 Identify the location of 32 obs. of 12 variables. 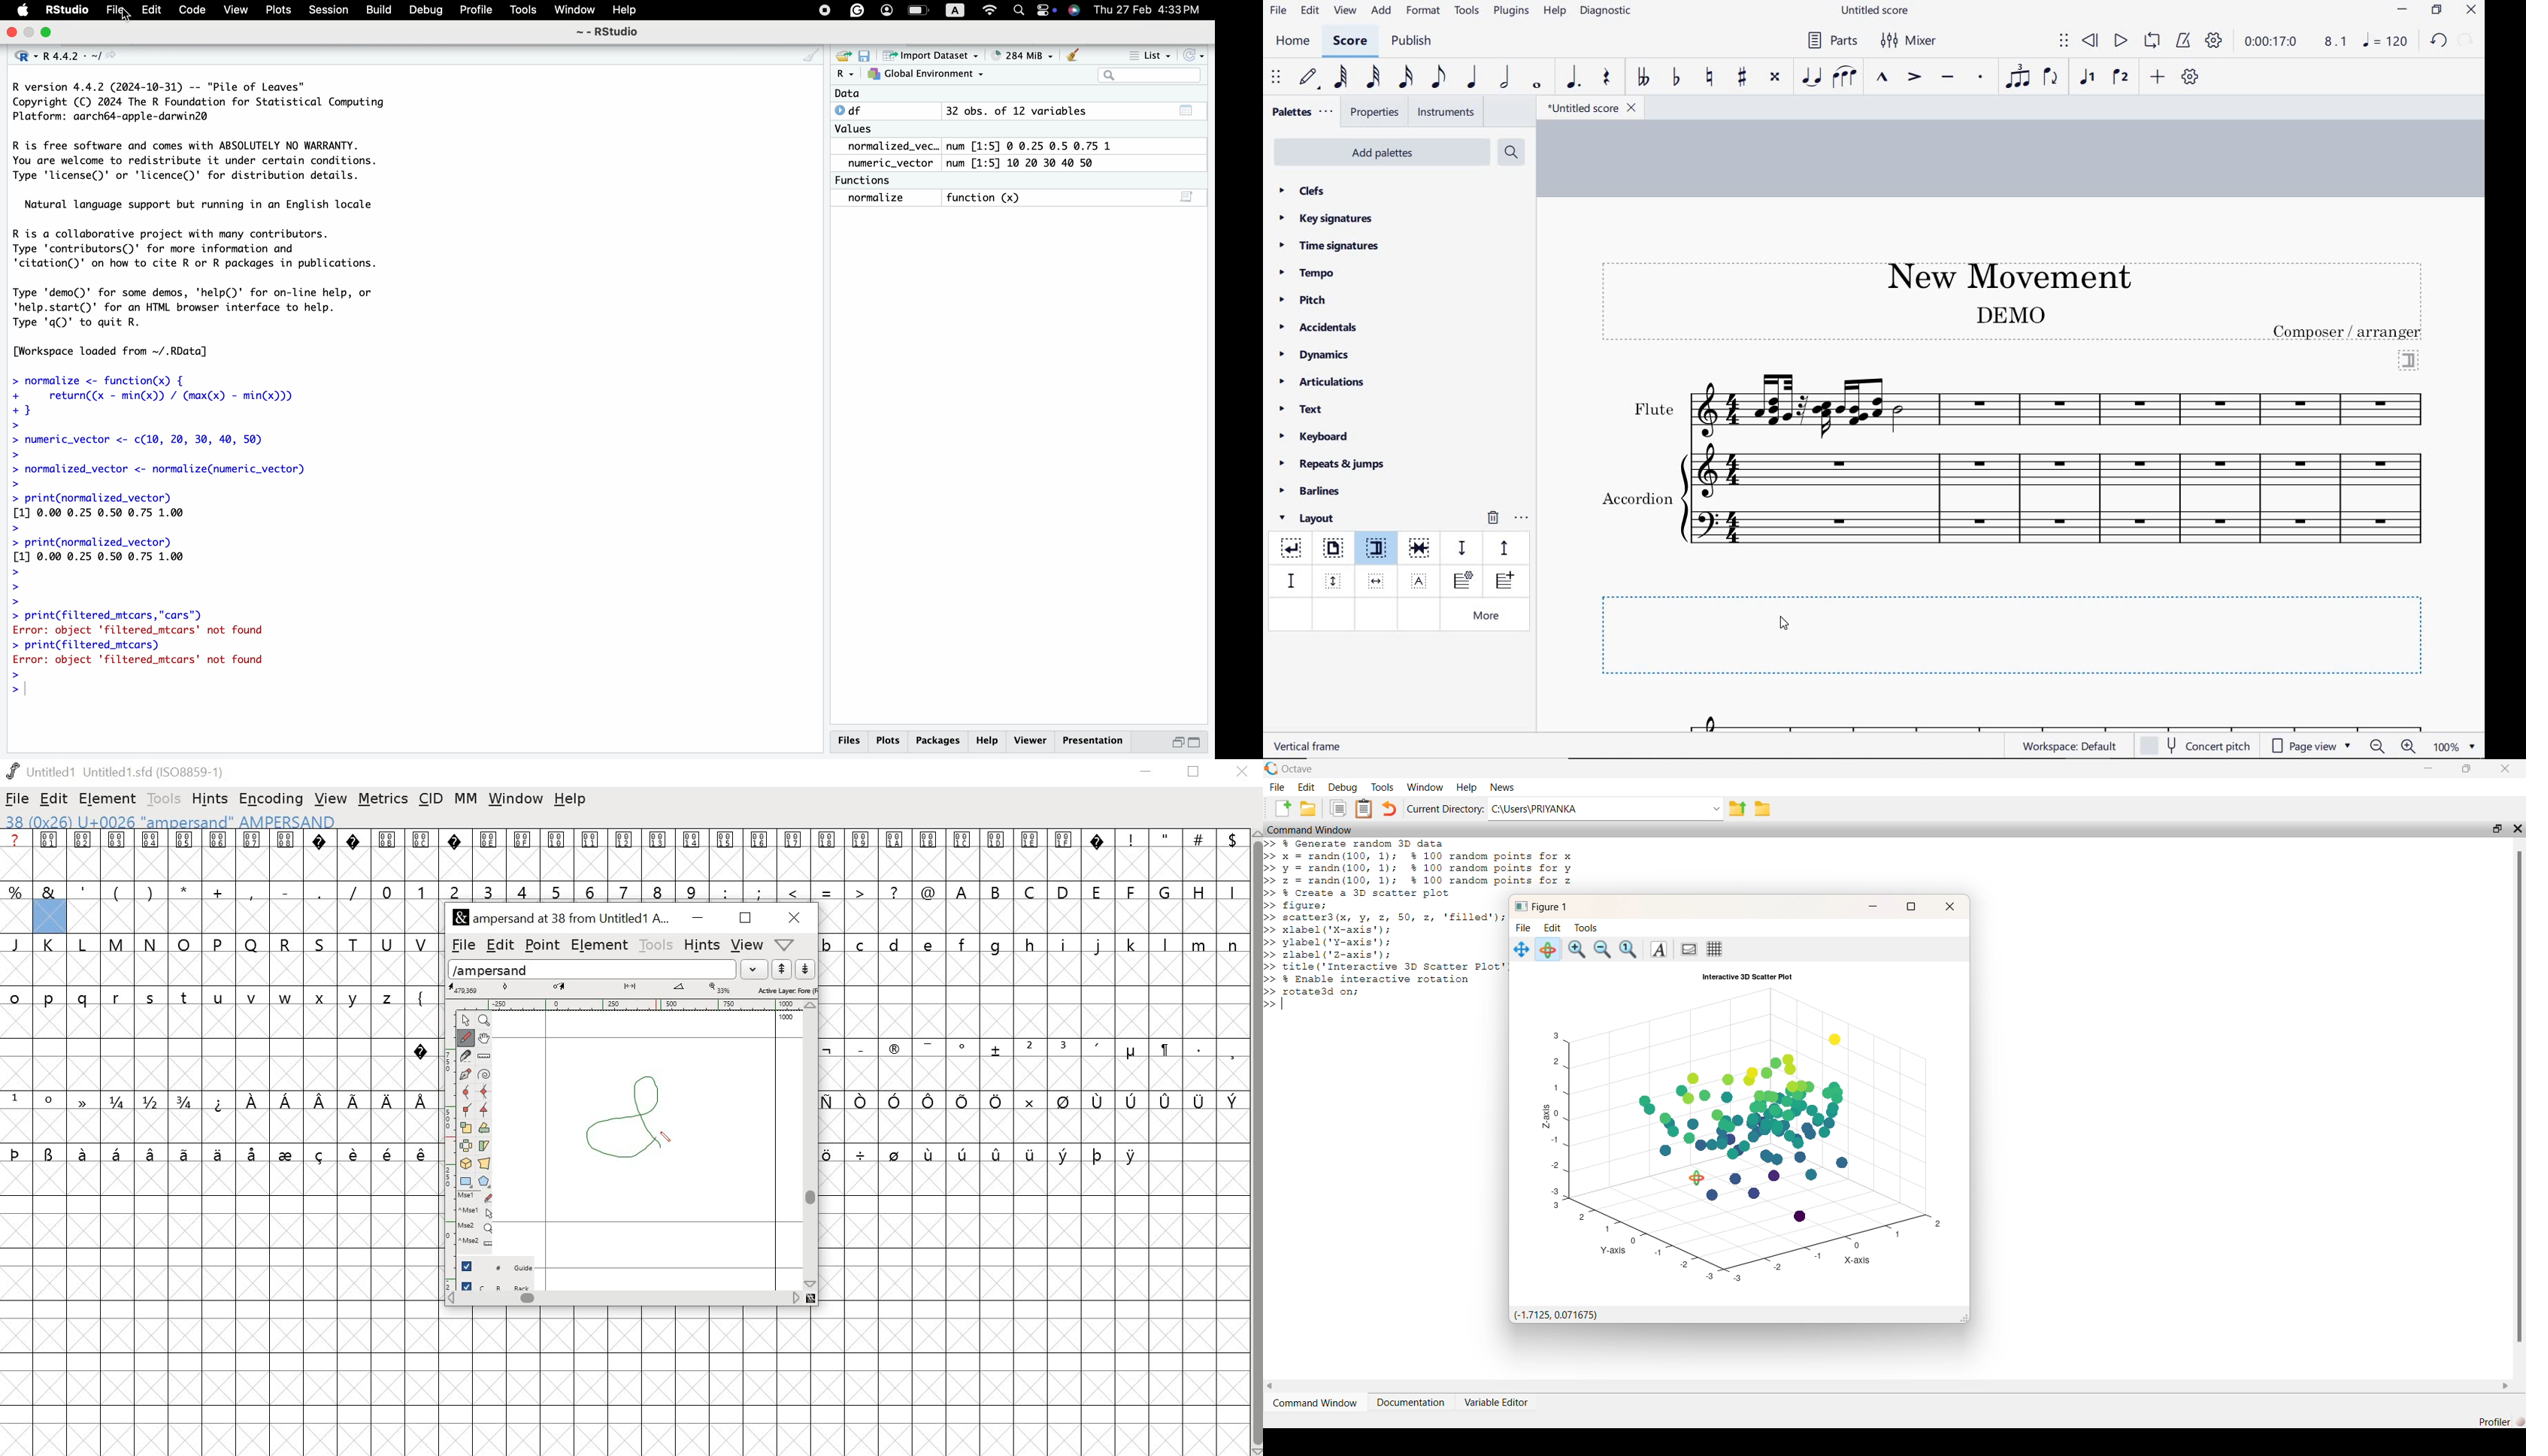
(1072, 113).